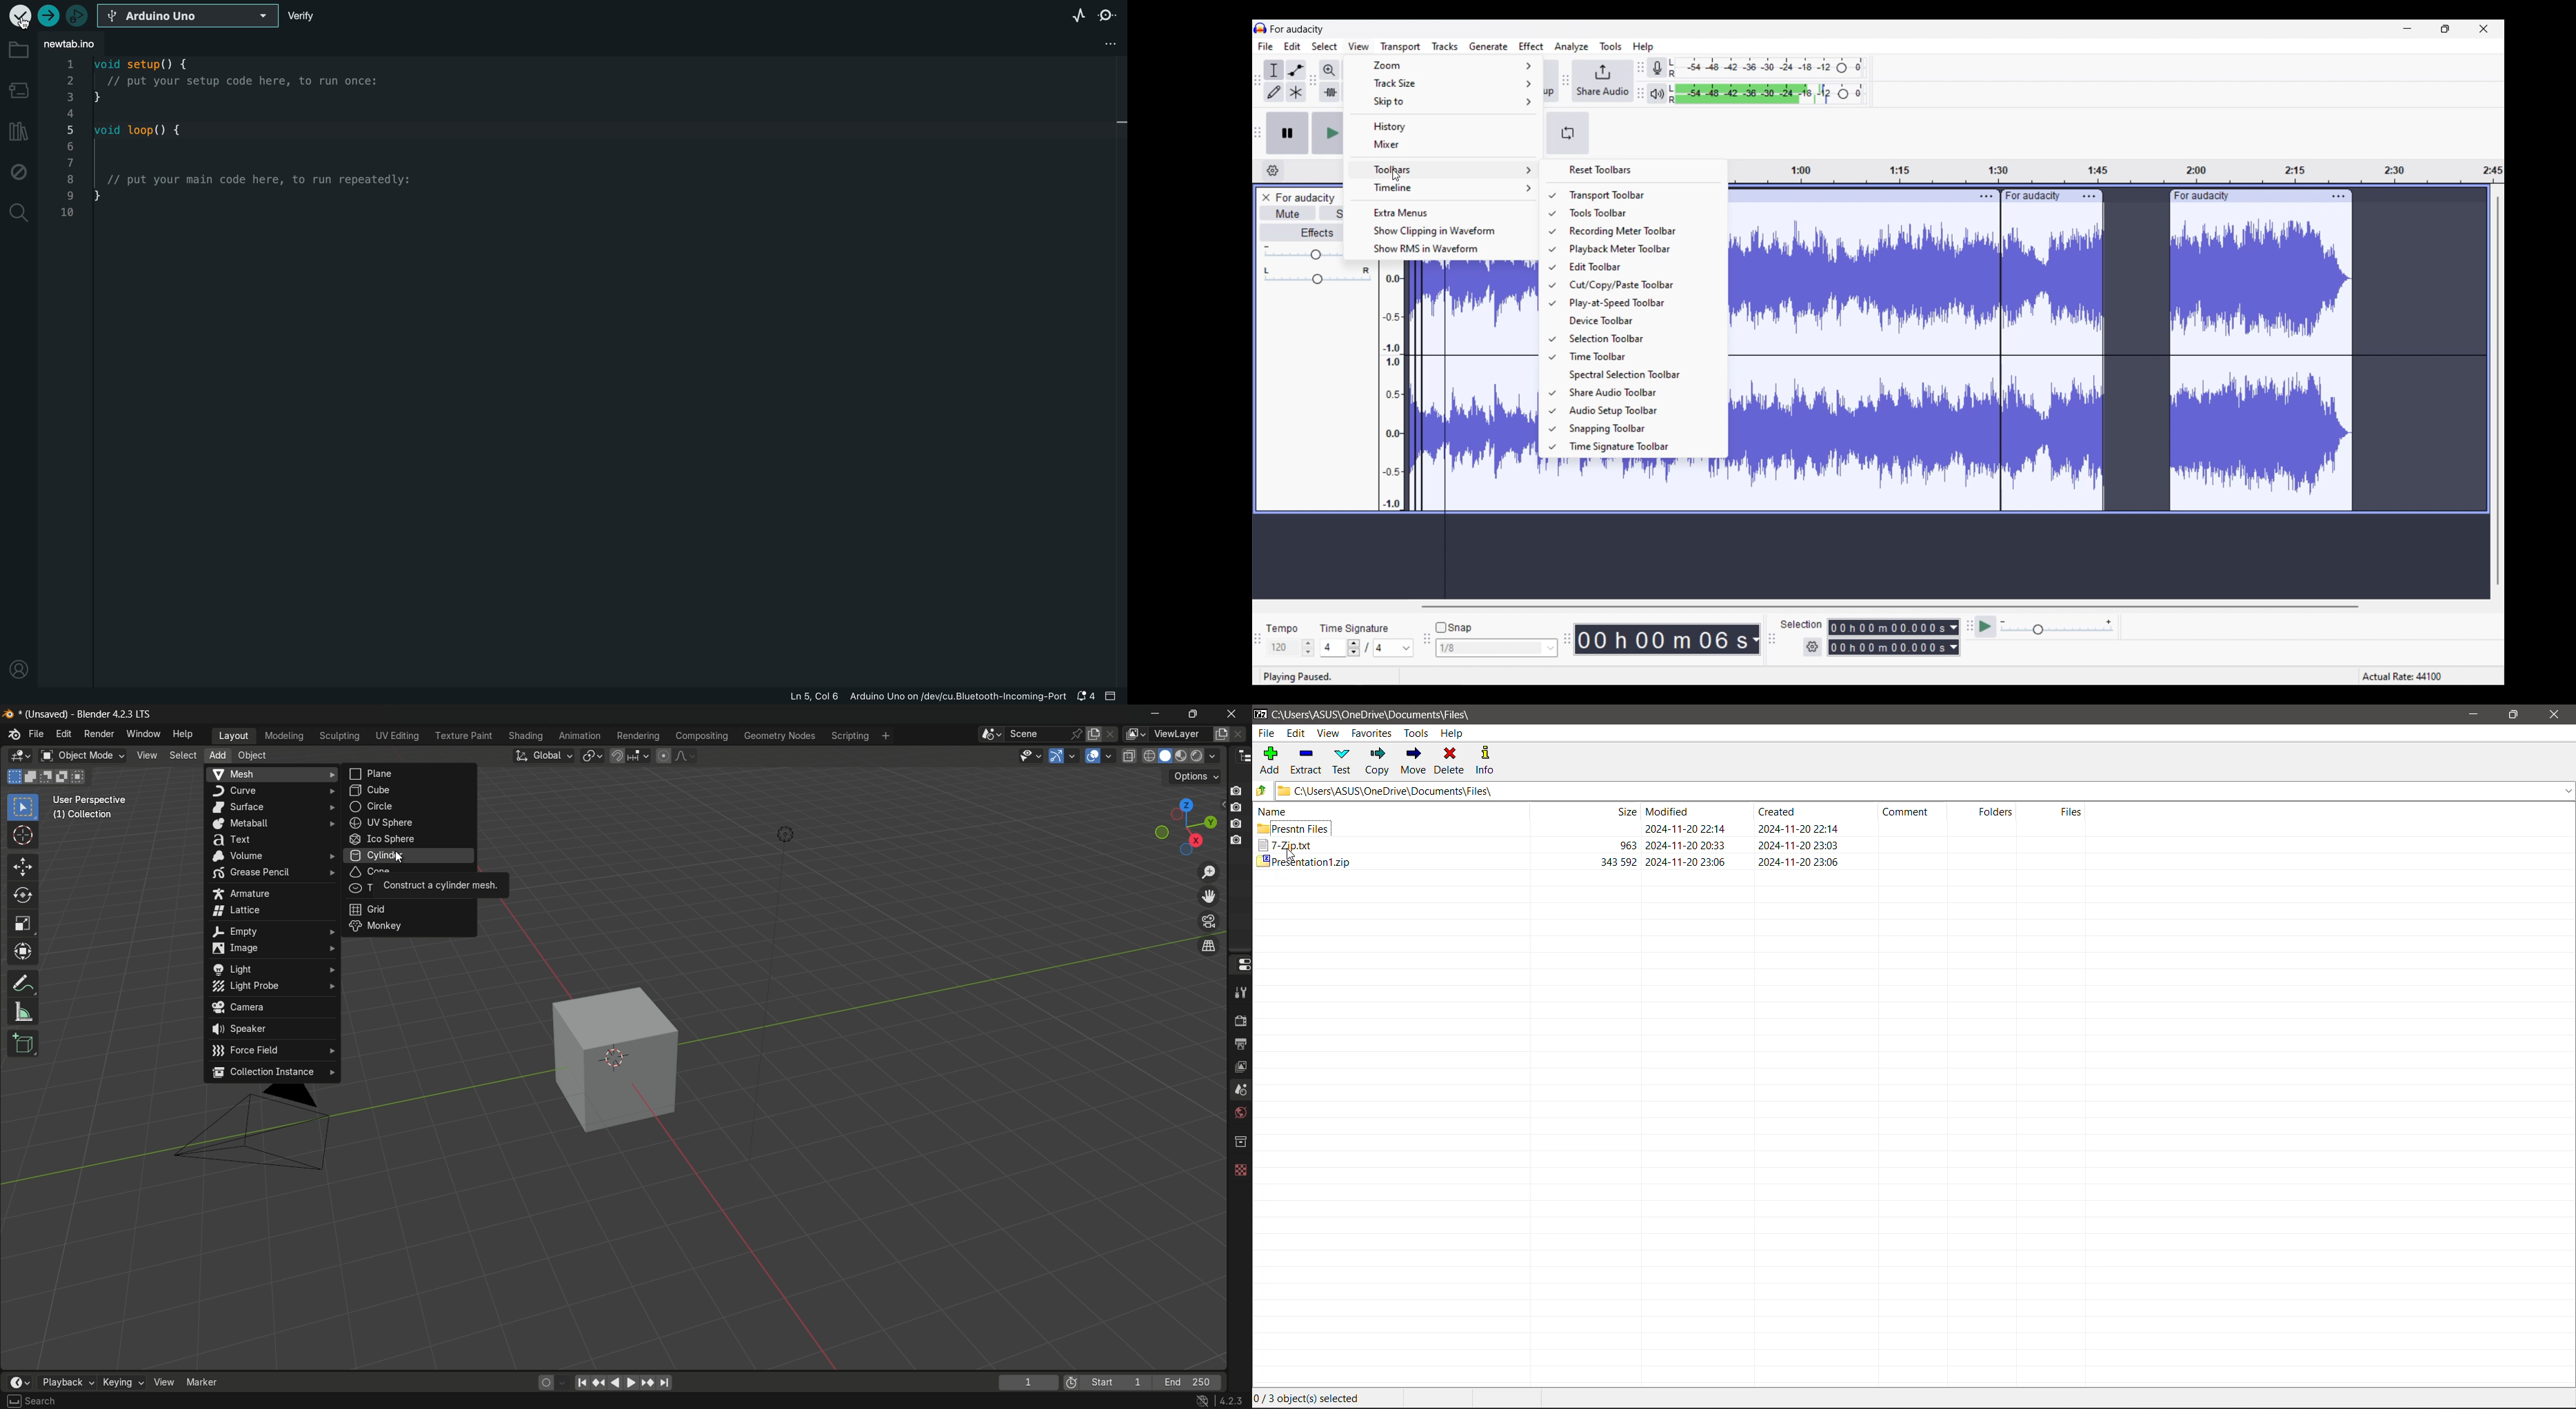  I want to click on Checks indicate toolbar selected, so click(1552, 321).